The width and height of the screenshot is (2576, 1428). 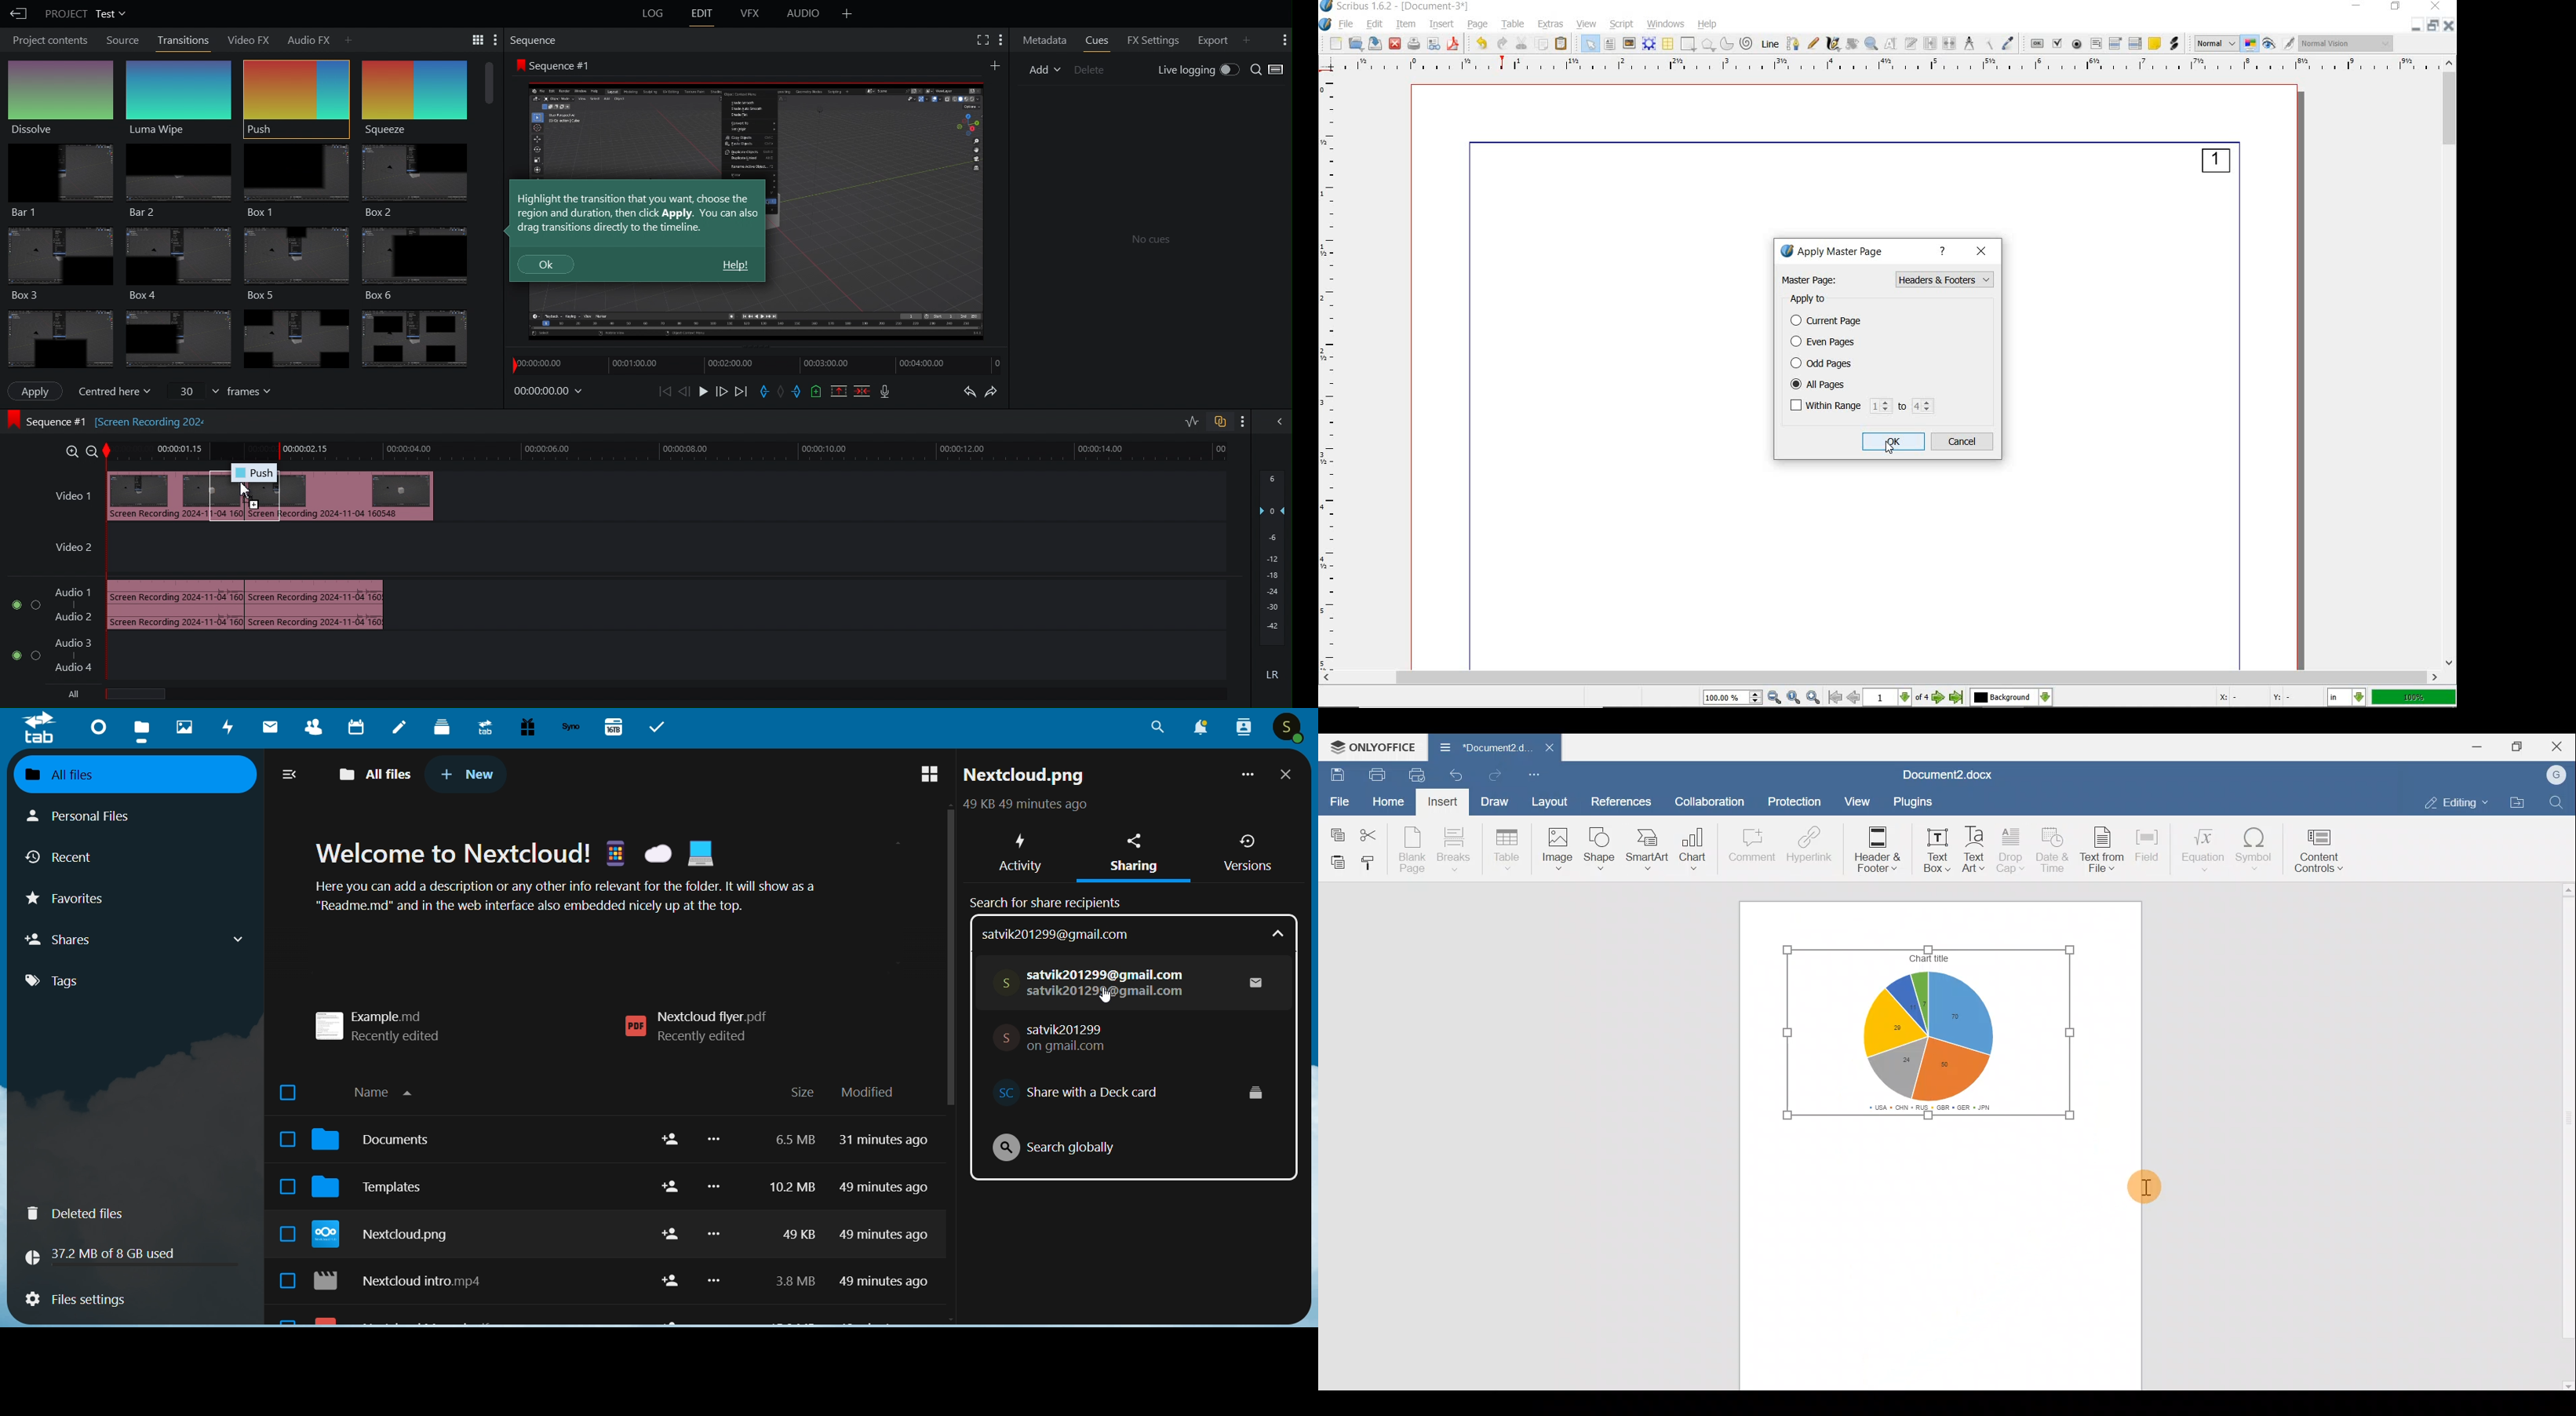 I want to click on Editing mode, so click(x=2455, y=800).